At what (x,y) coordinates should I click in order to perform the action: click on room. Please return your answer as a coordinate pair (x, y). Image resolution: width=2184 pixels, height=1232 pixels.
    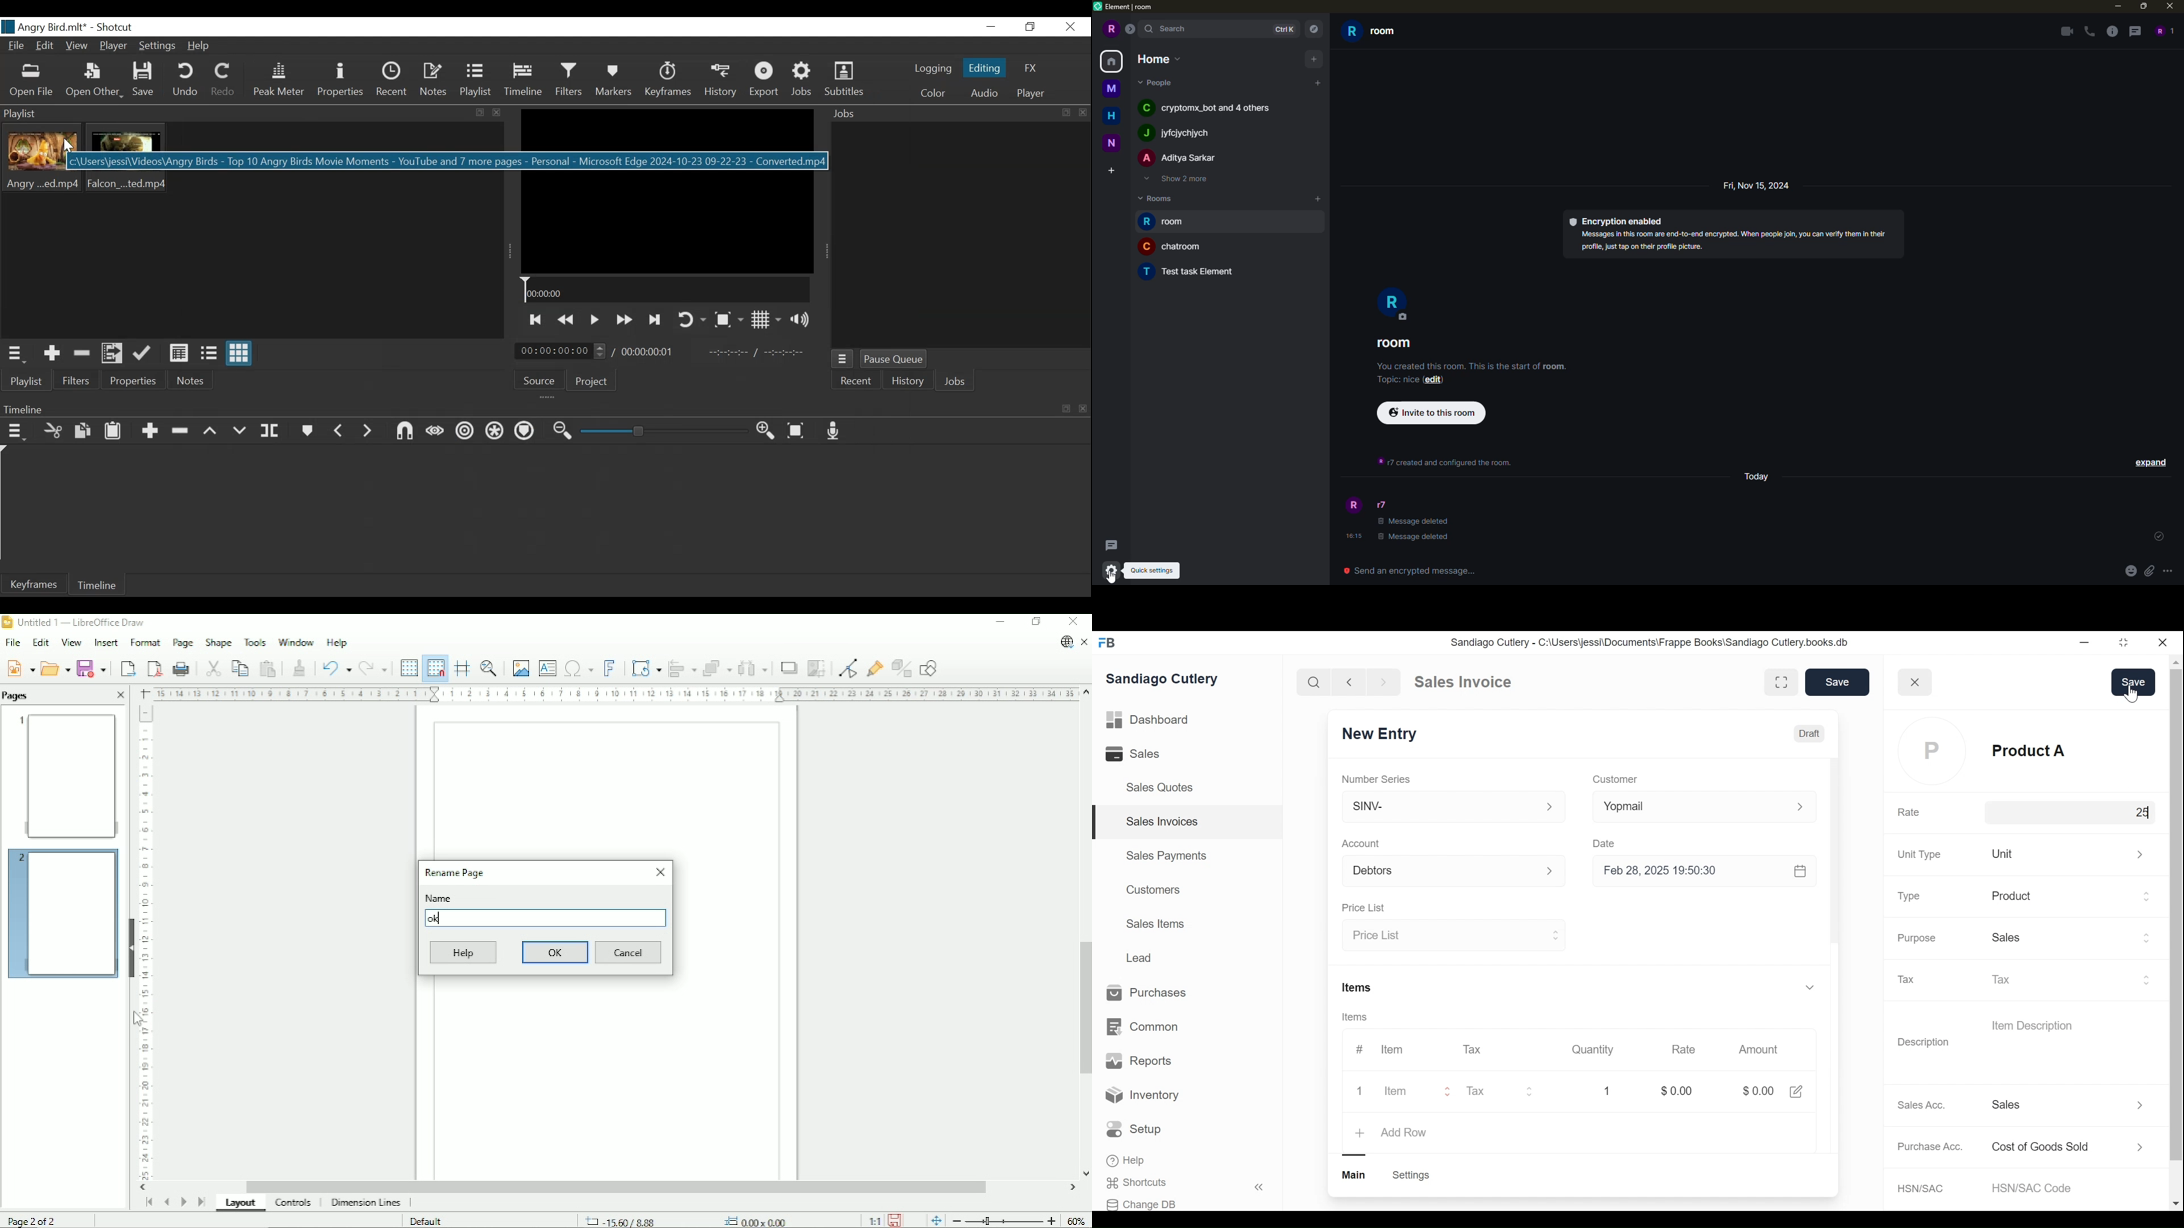
    Looking at the image, I should click on (1173, 246).